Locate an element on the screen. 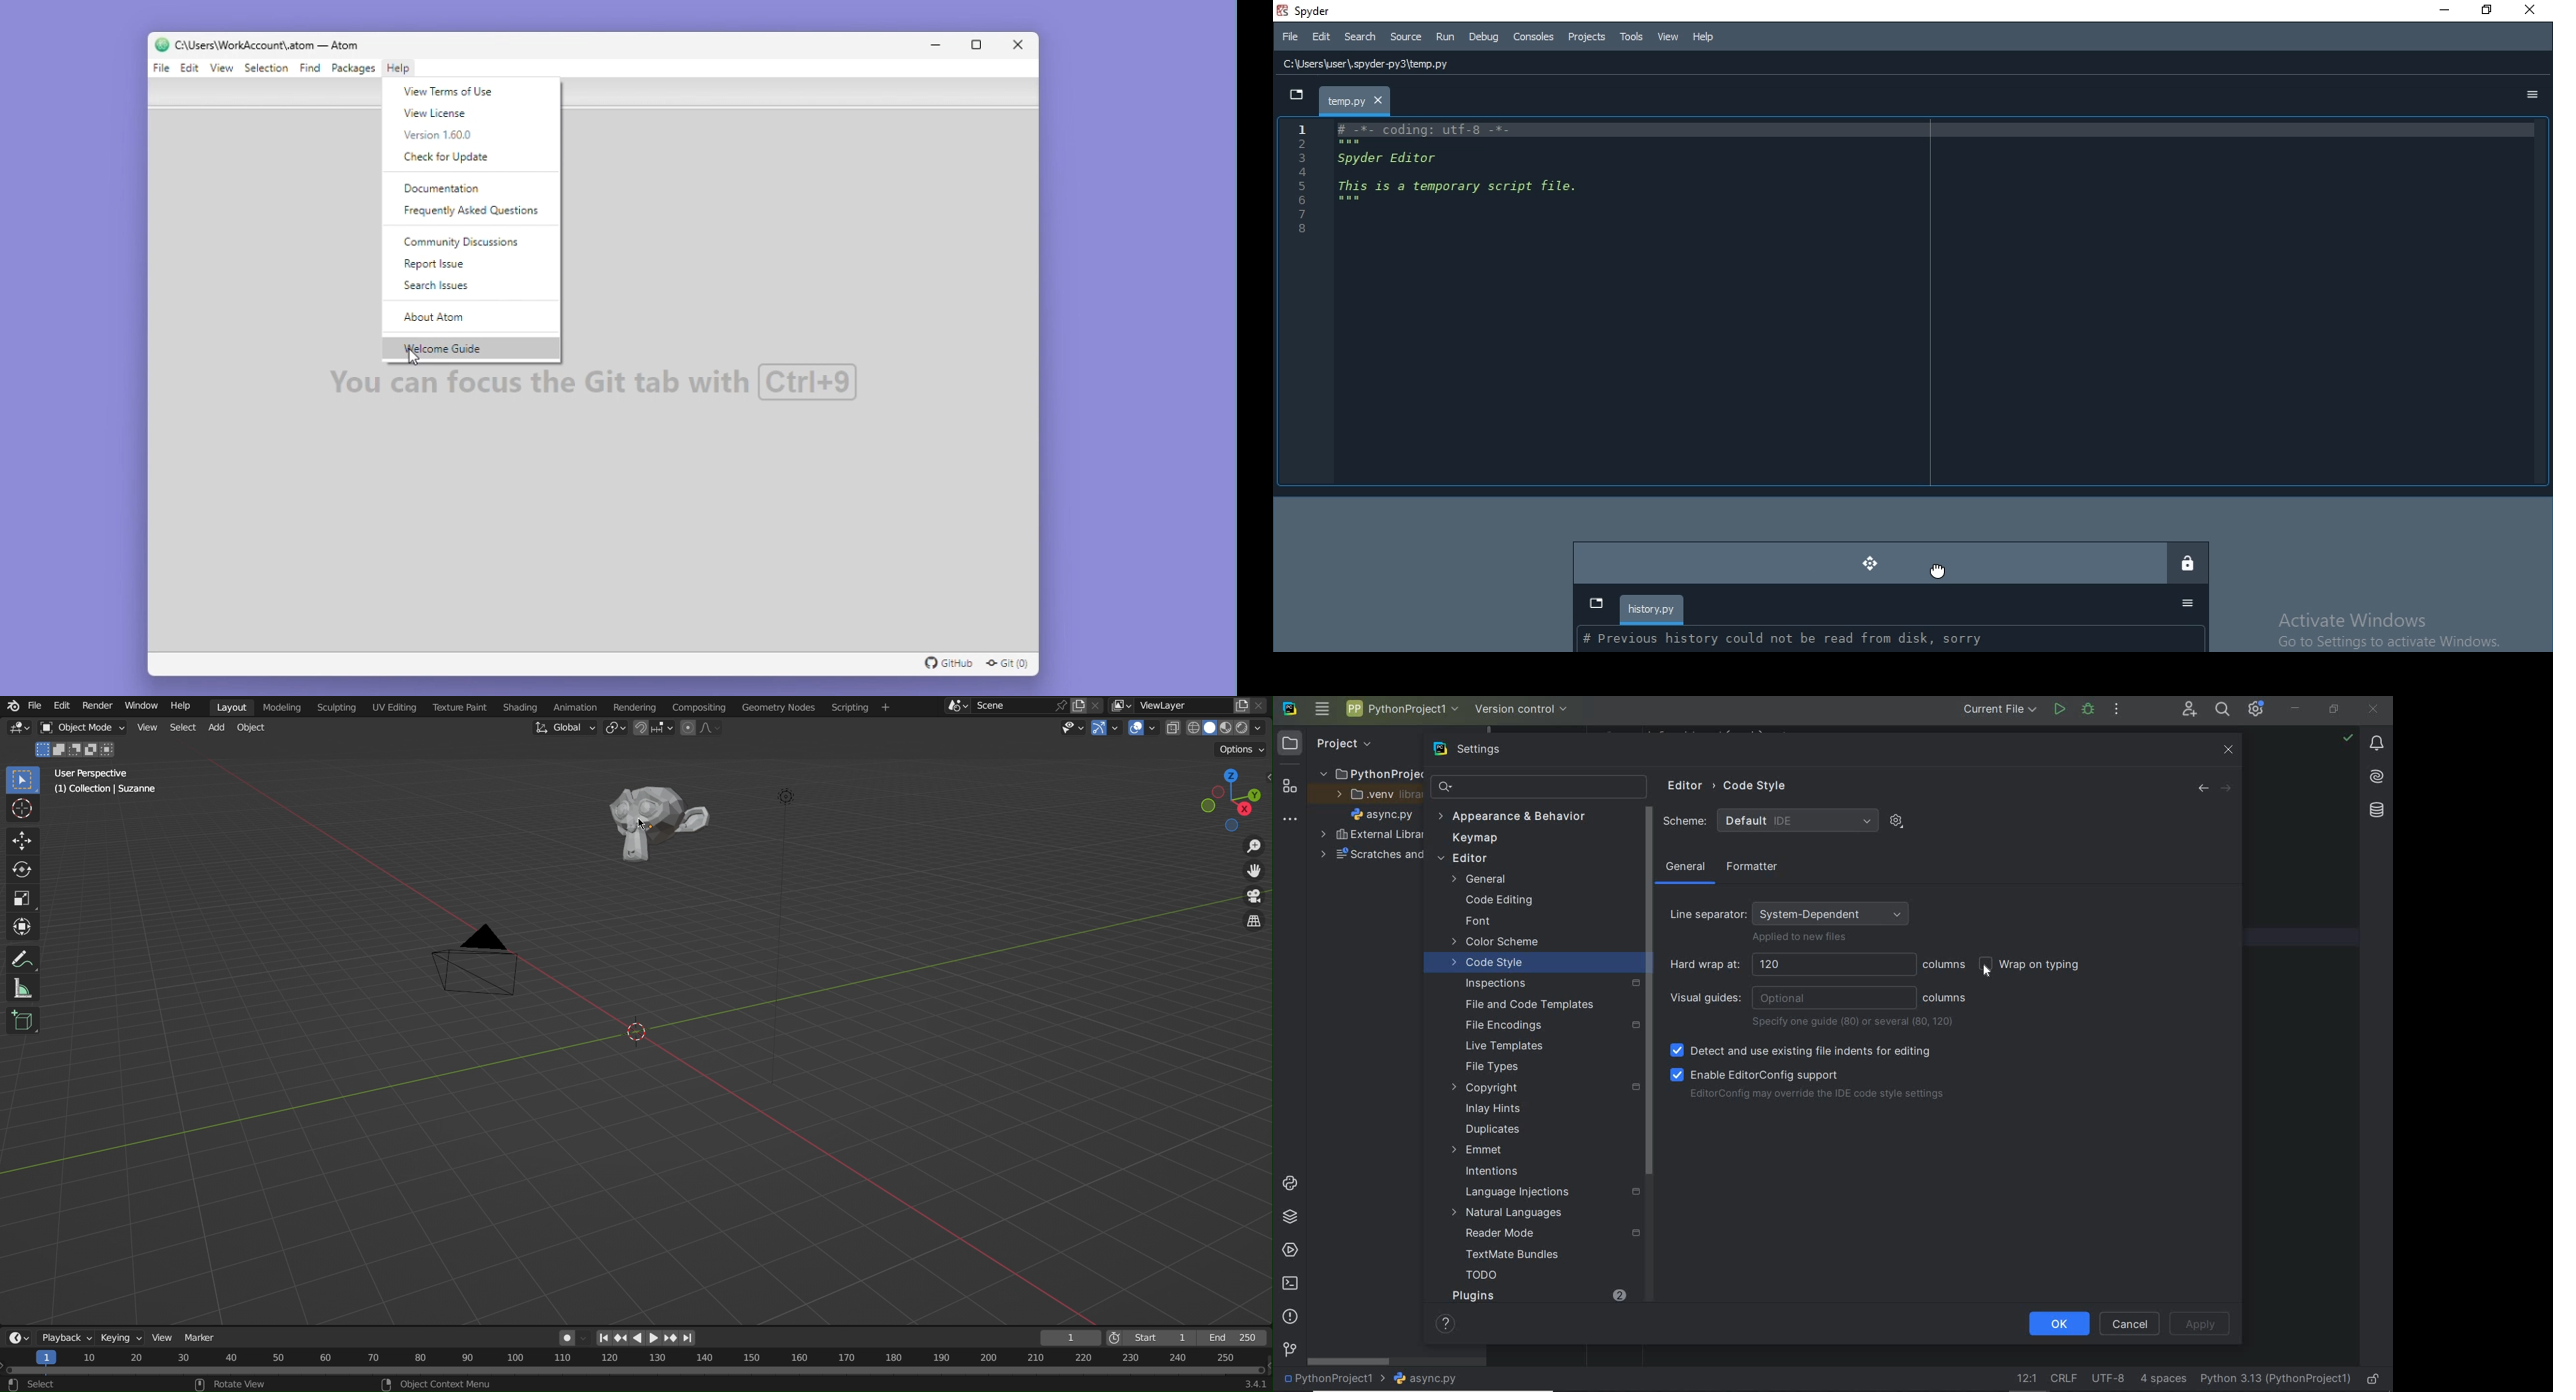 The height and width of the screenshot is (1400, 2576). Run is located at coordinates (1445, 36).